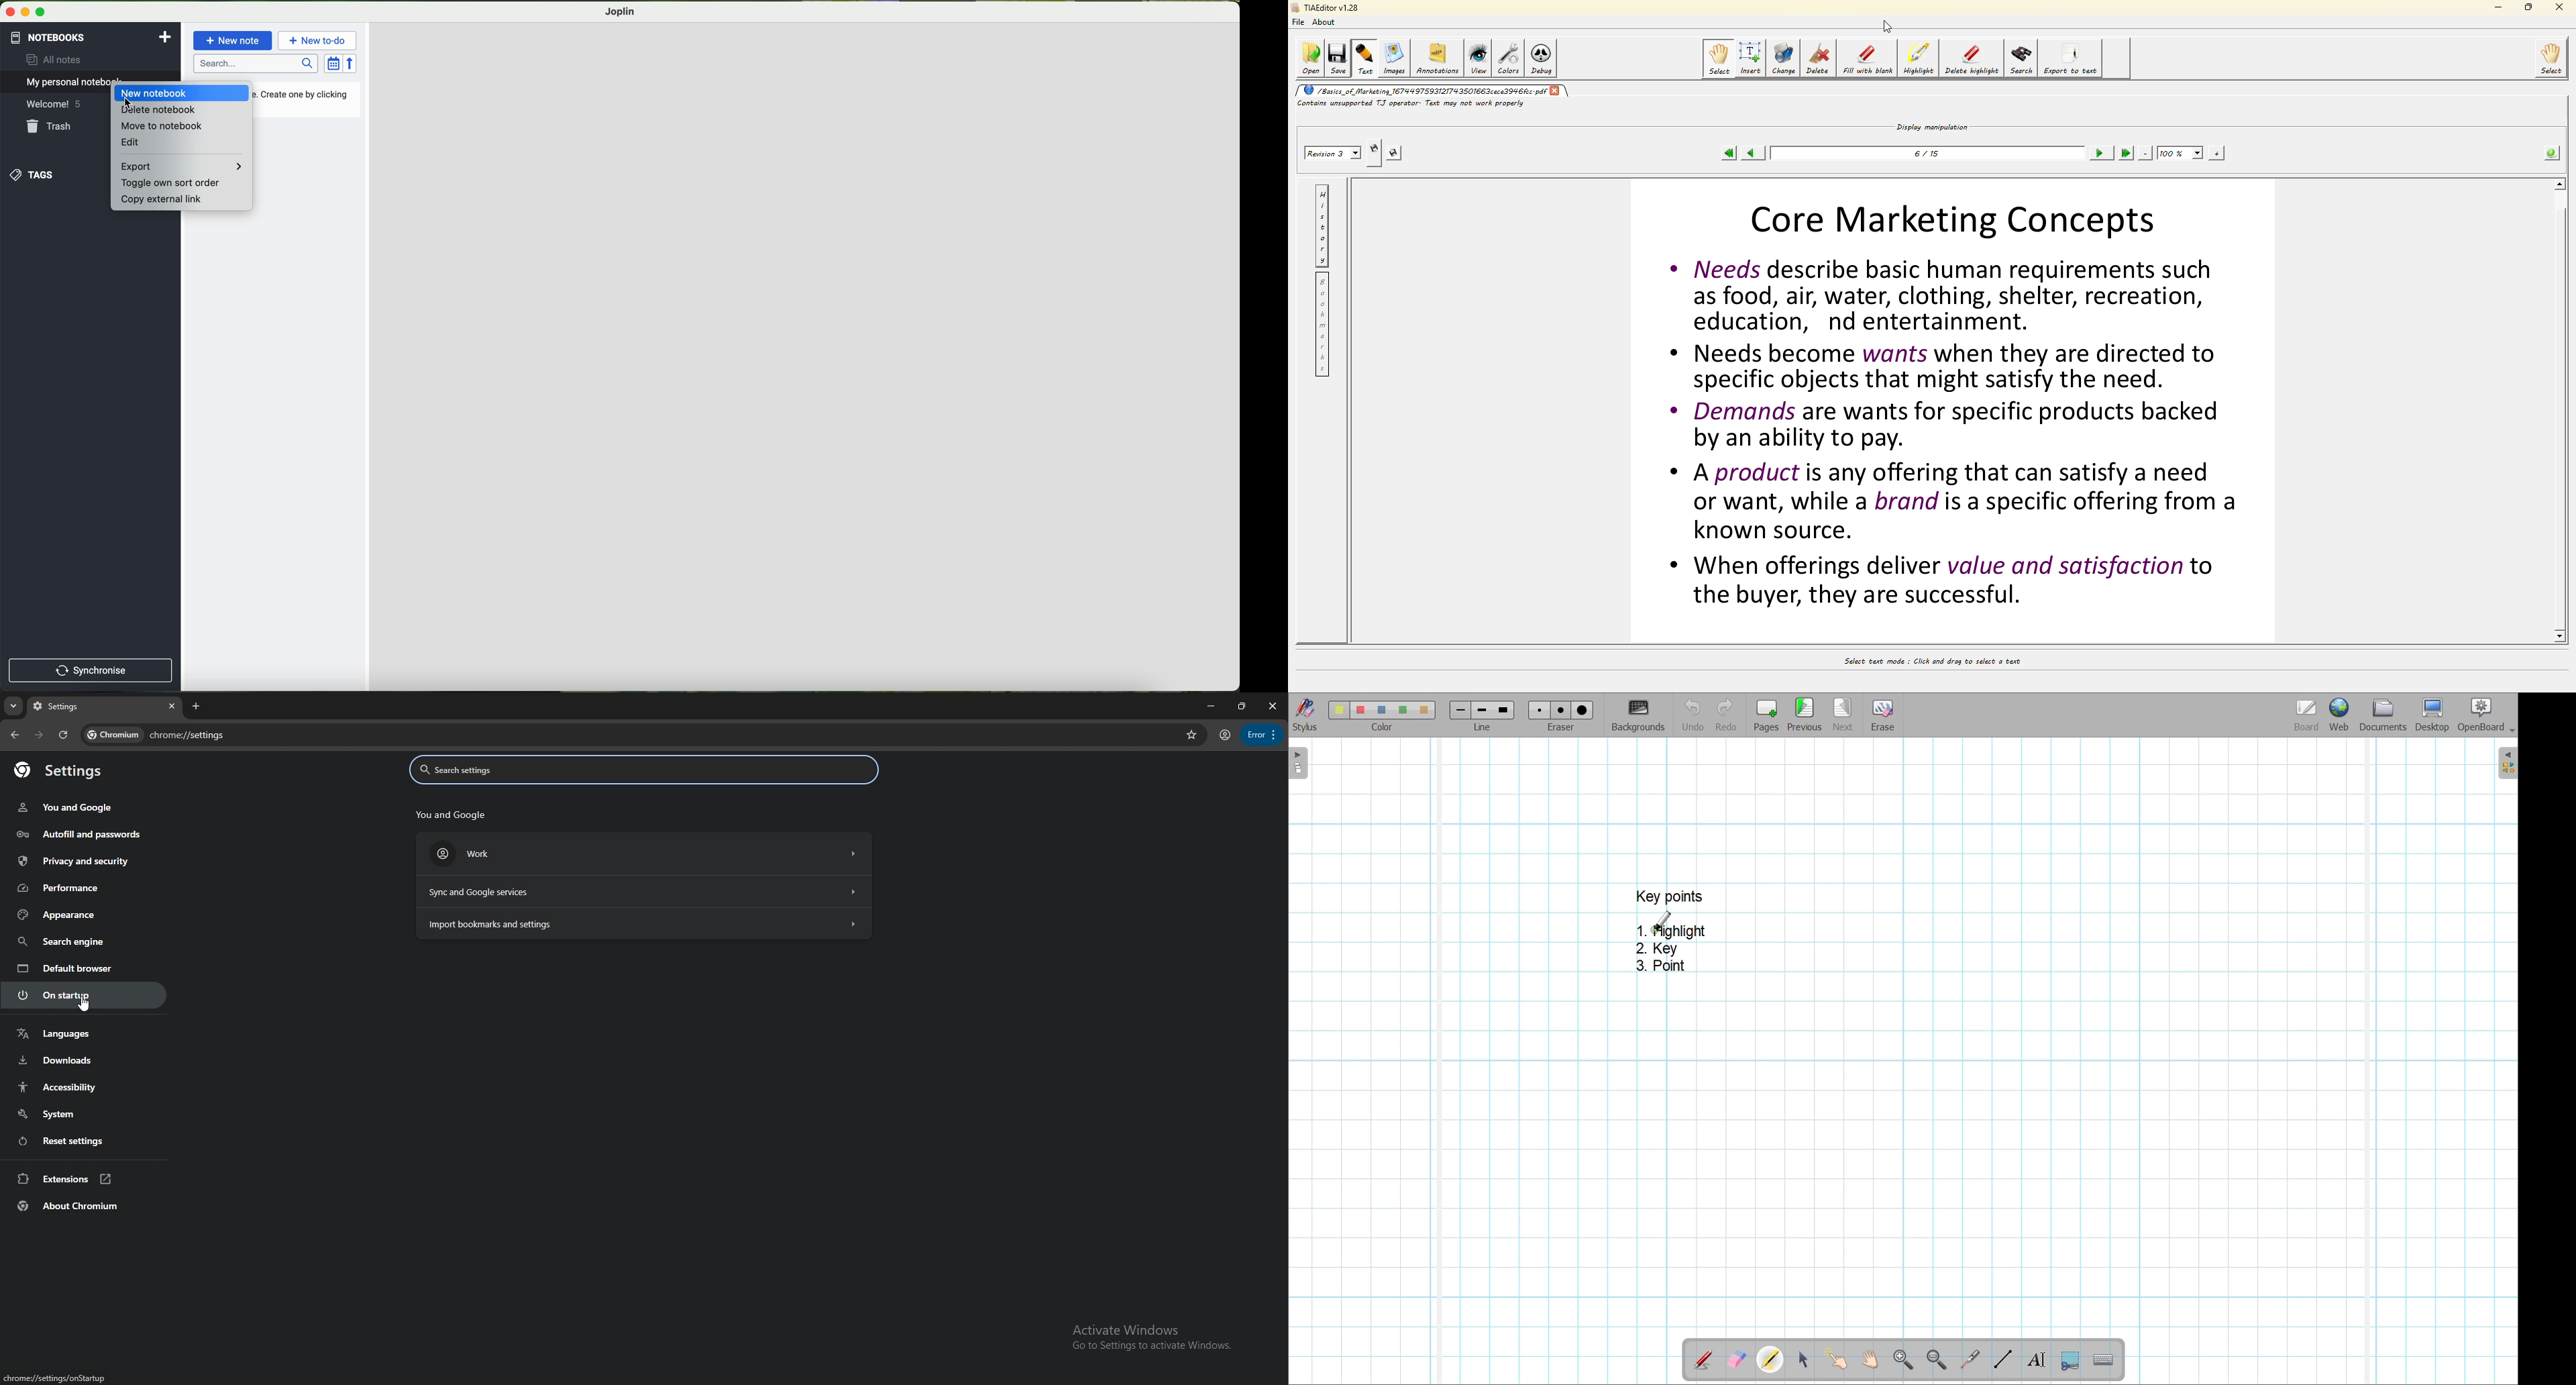 Image resolution: width=2576 pixels, height=1400 pixels. What do you see at coordinates (170, 707) in the screenshot?
I see `close tab` at bounding box center [170, 707].